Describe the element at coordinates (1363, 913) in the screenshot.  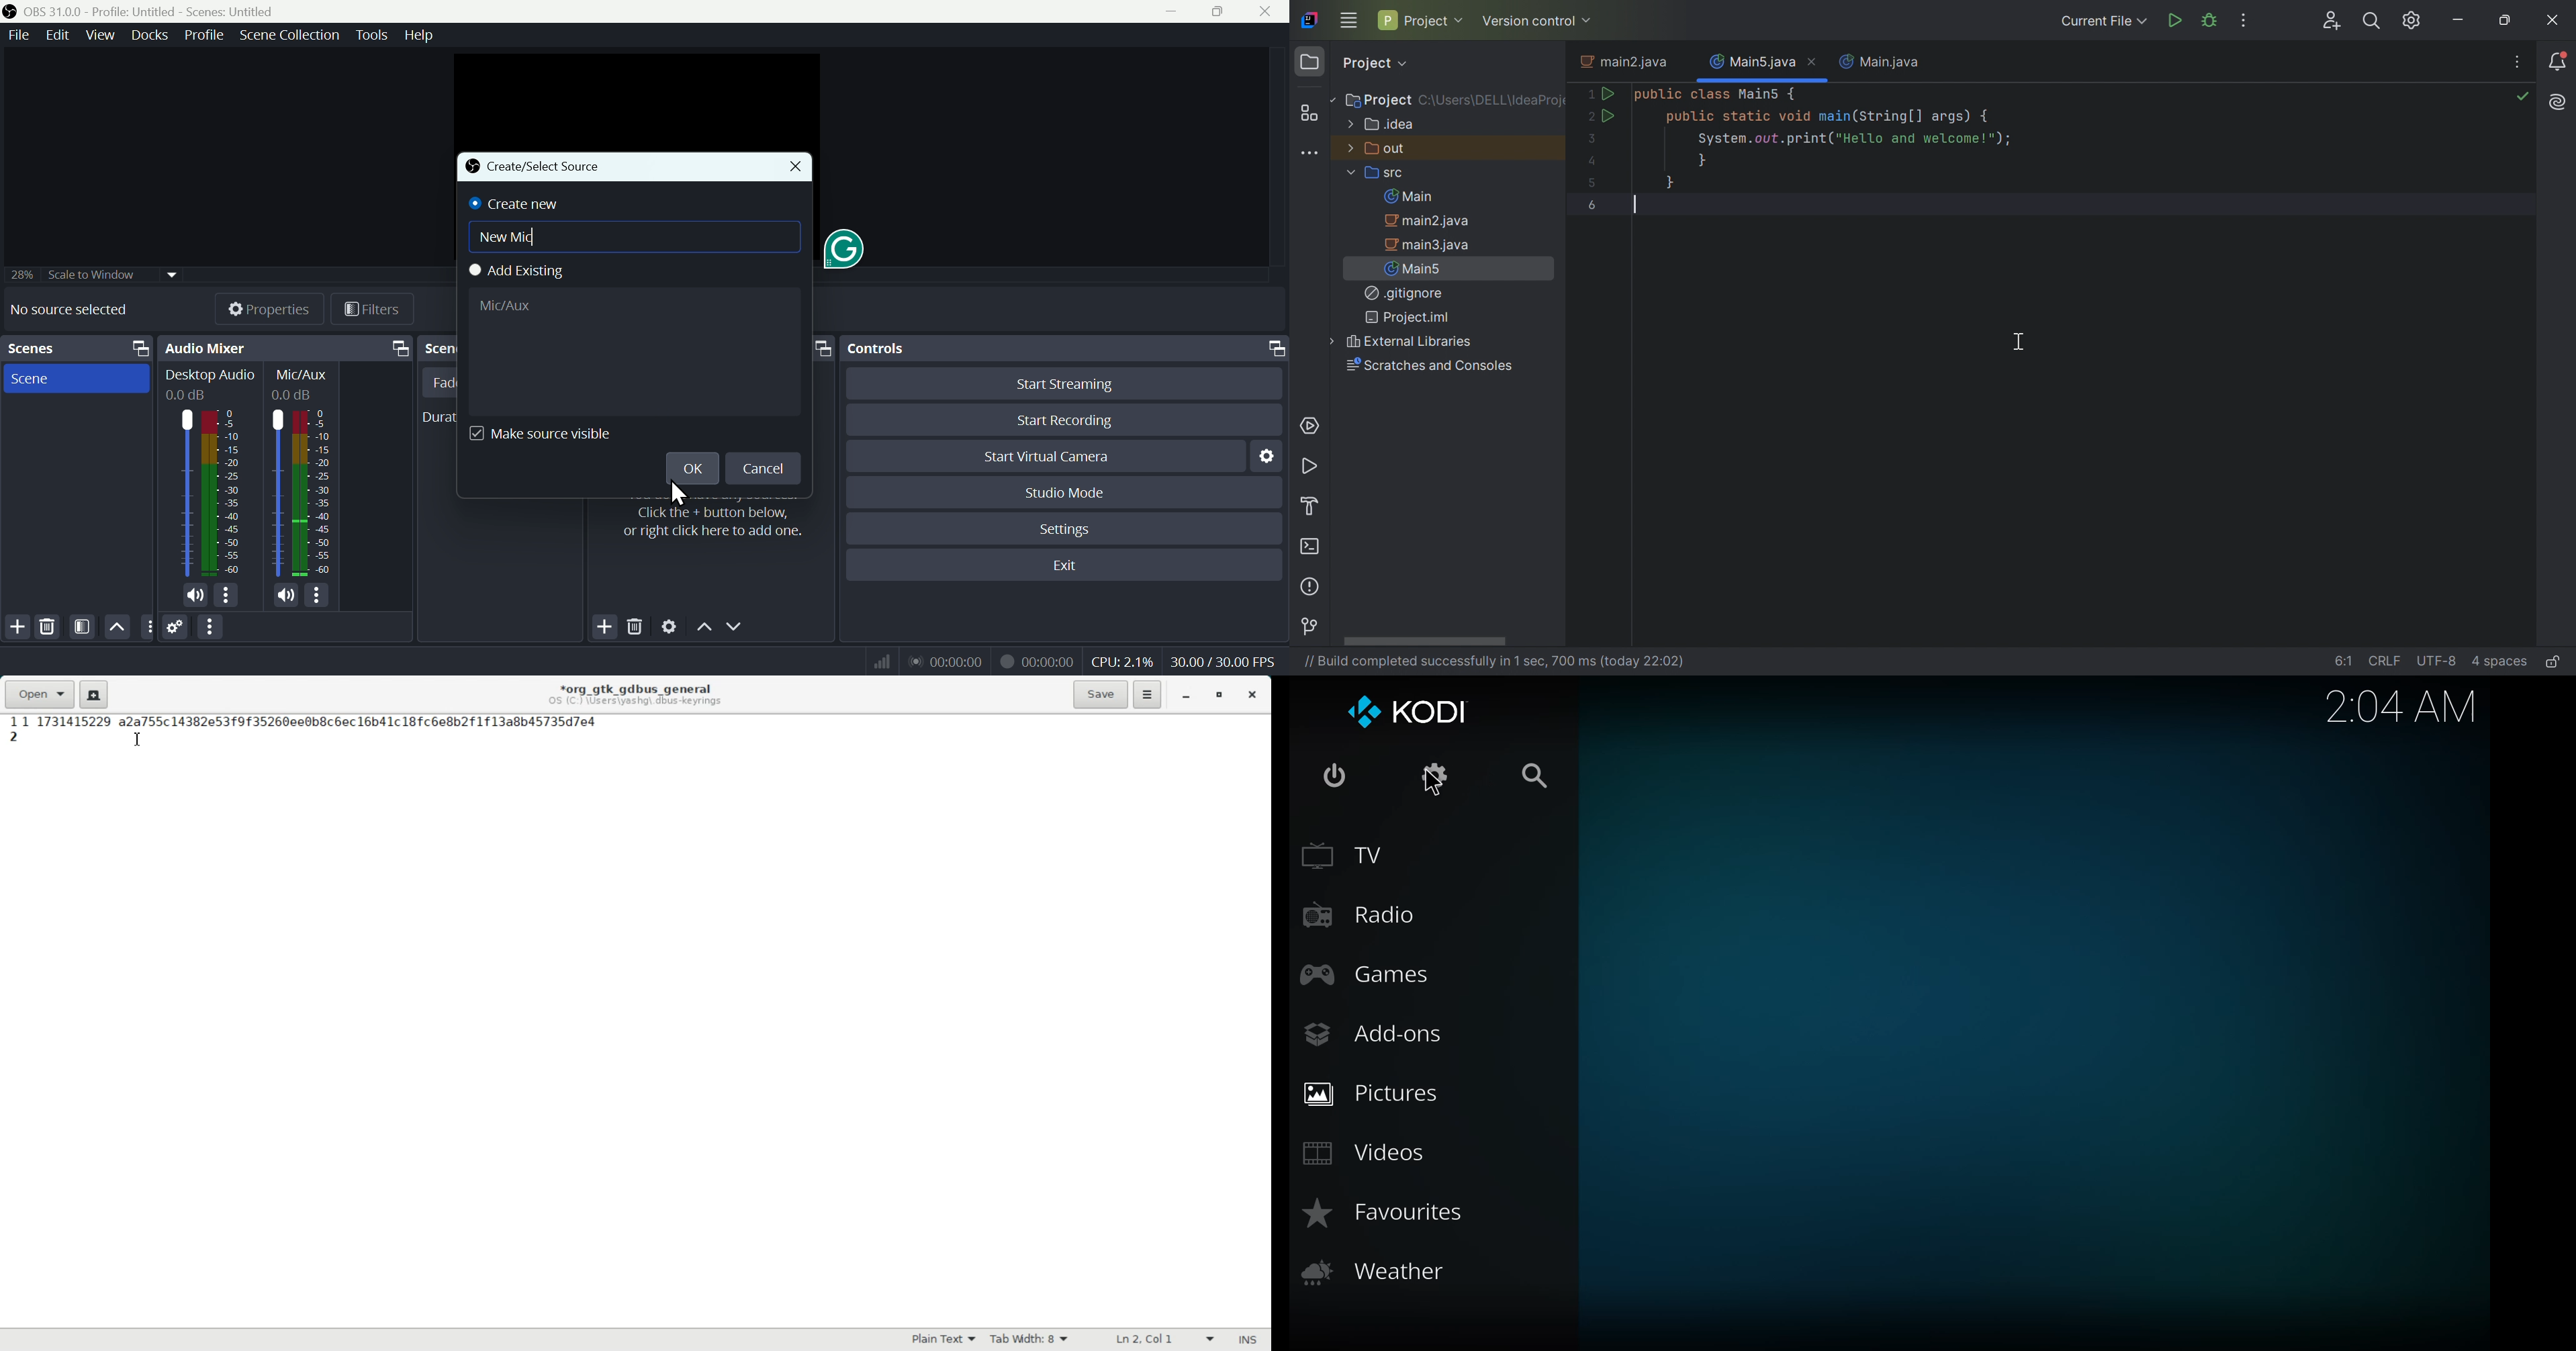
I see `radio` at that location.